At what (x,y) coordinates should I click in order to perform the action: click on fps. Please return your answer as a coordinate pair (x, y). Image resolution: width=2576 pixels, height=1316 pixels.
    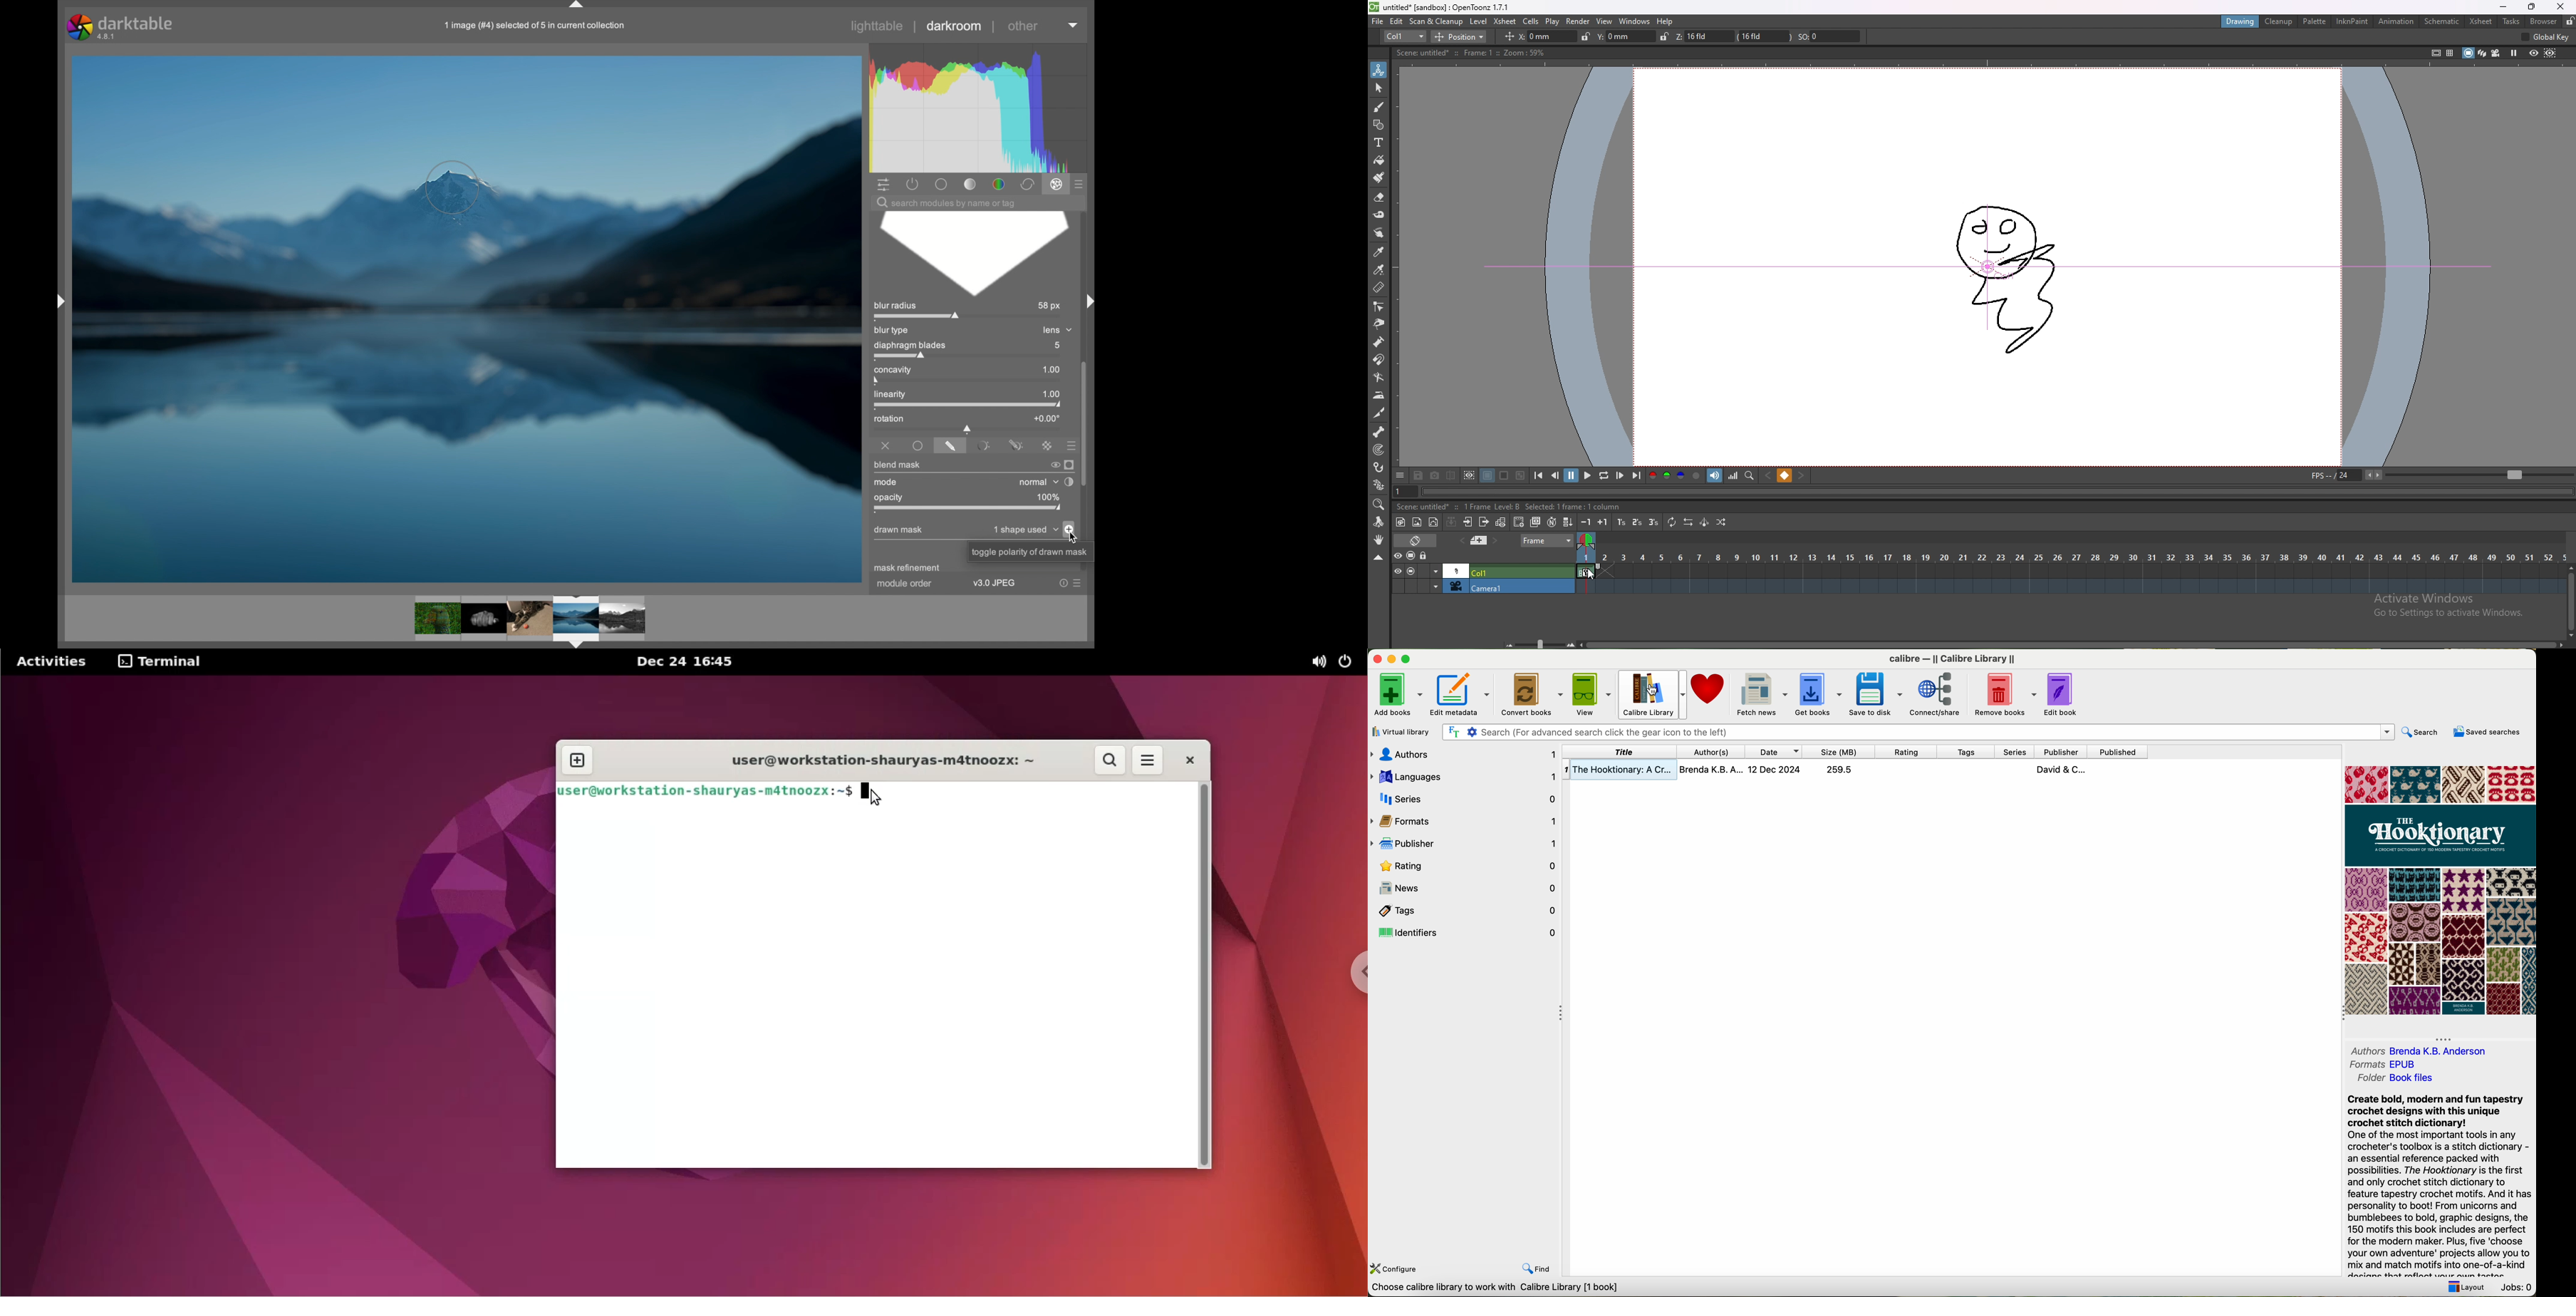
    Looking at the image, I should click on (2439, 475).